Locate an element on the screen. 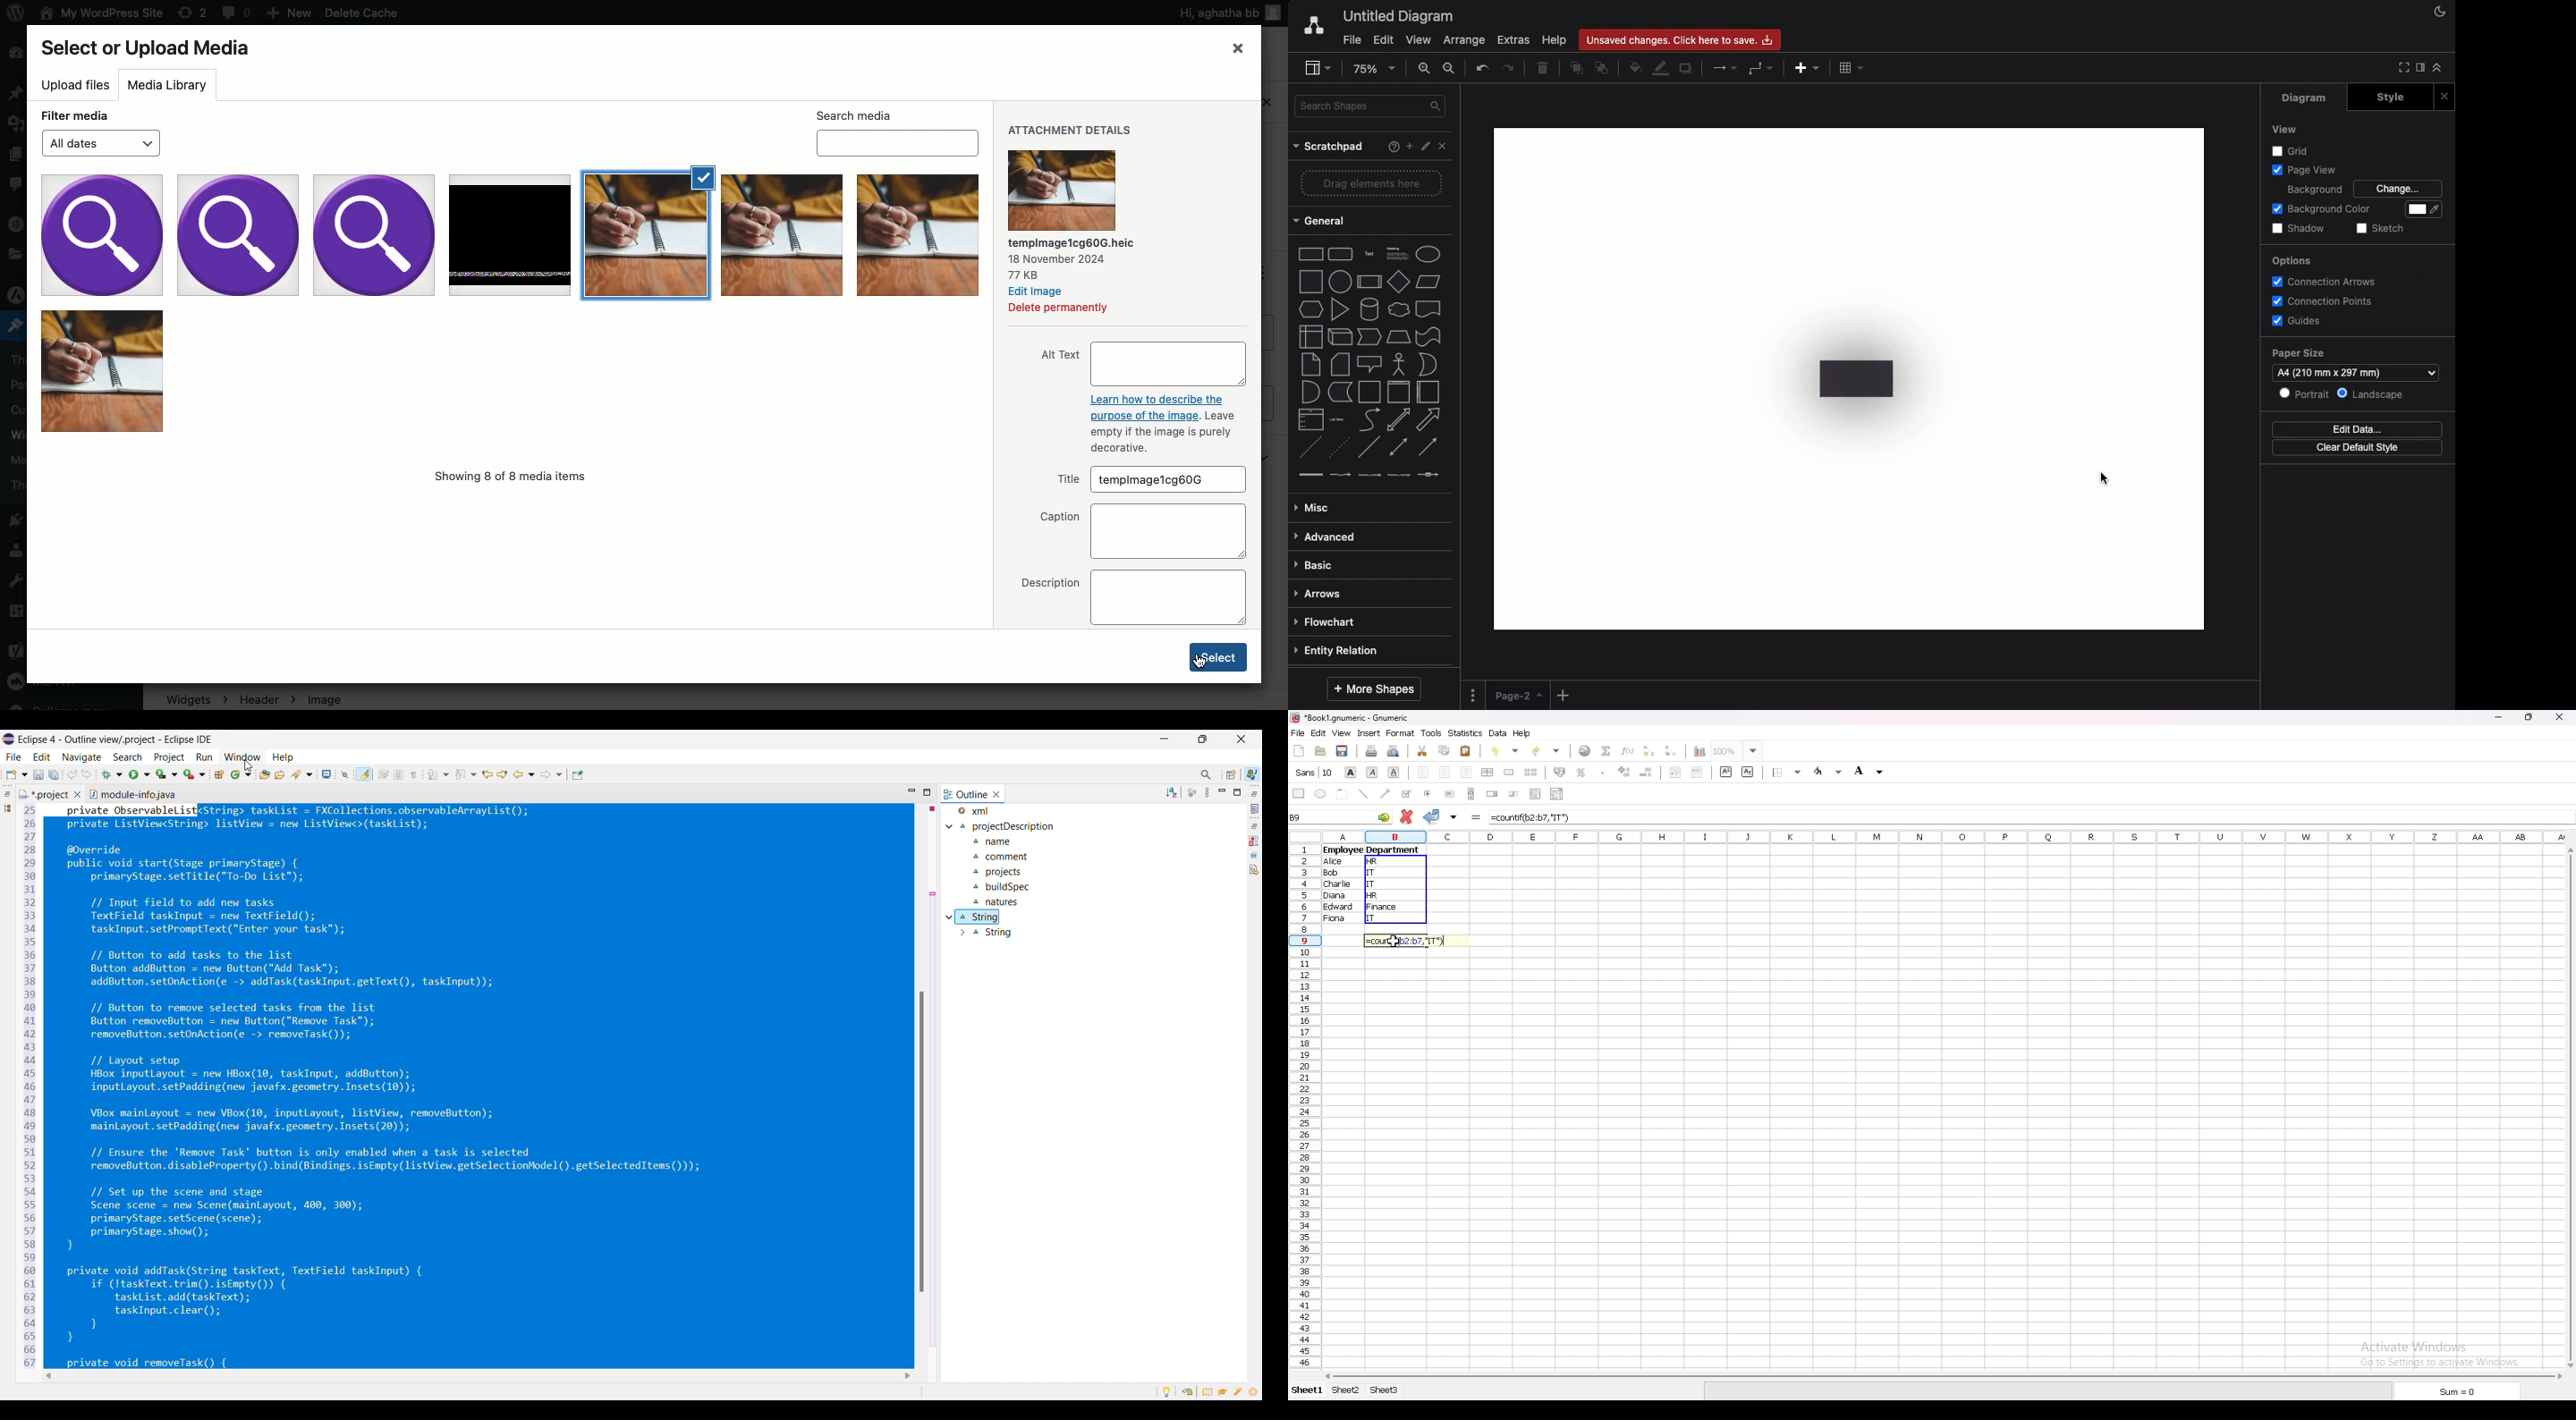 This screenshot has height=1428, width=2576. Parallelogram is located at coordinates (1427, 280).